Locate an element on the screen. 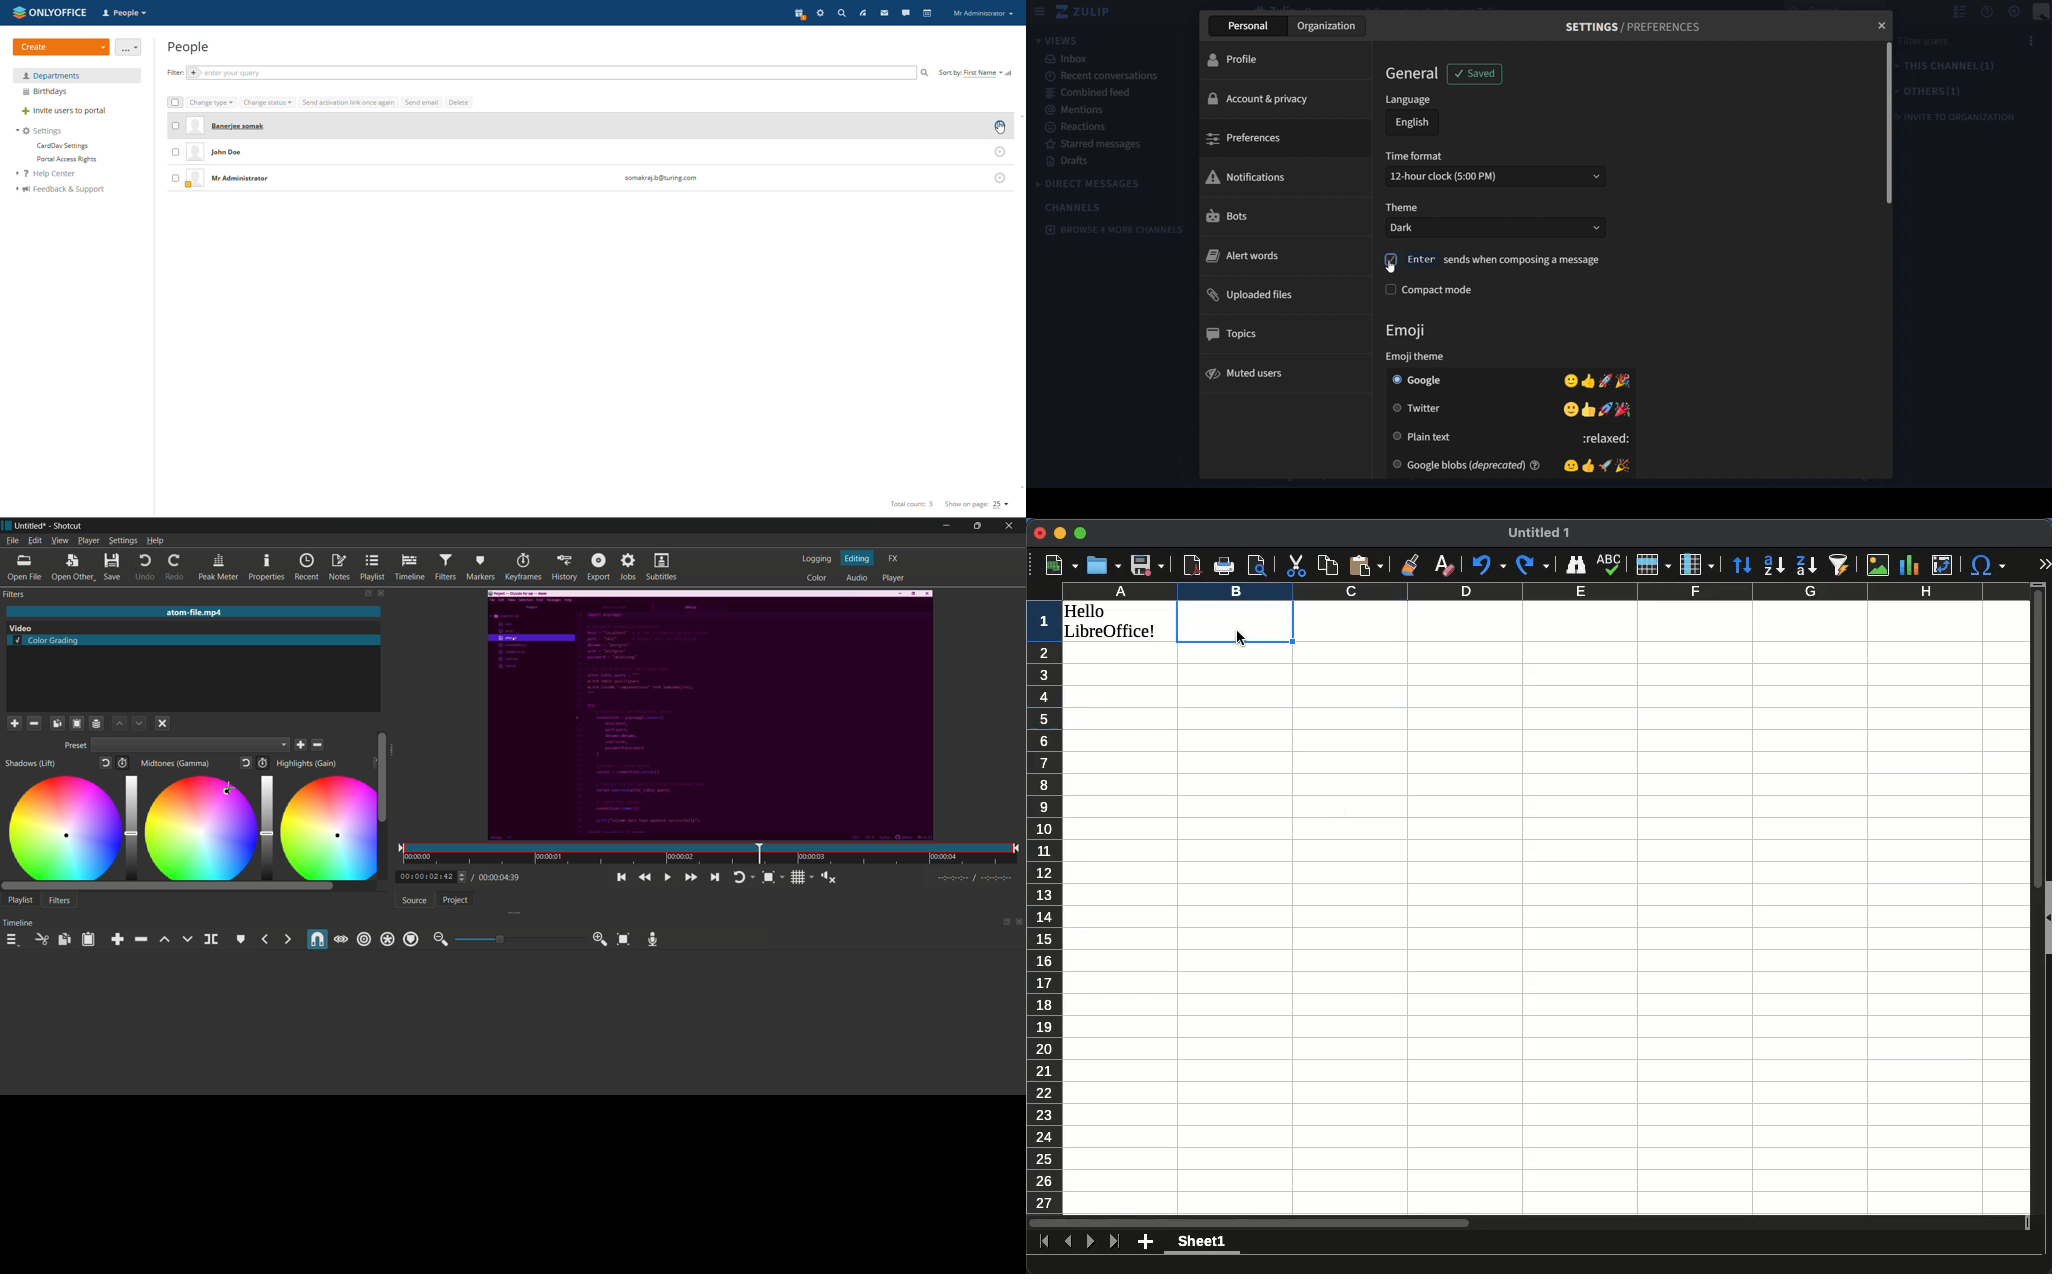  undo is located at coordinates (1486, 562).